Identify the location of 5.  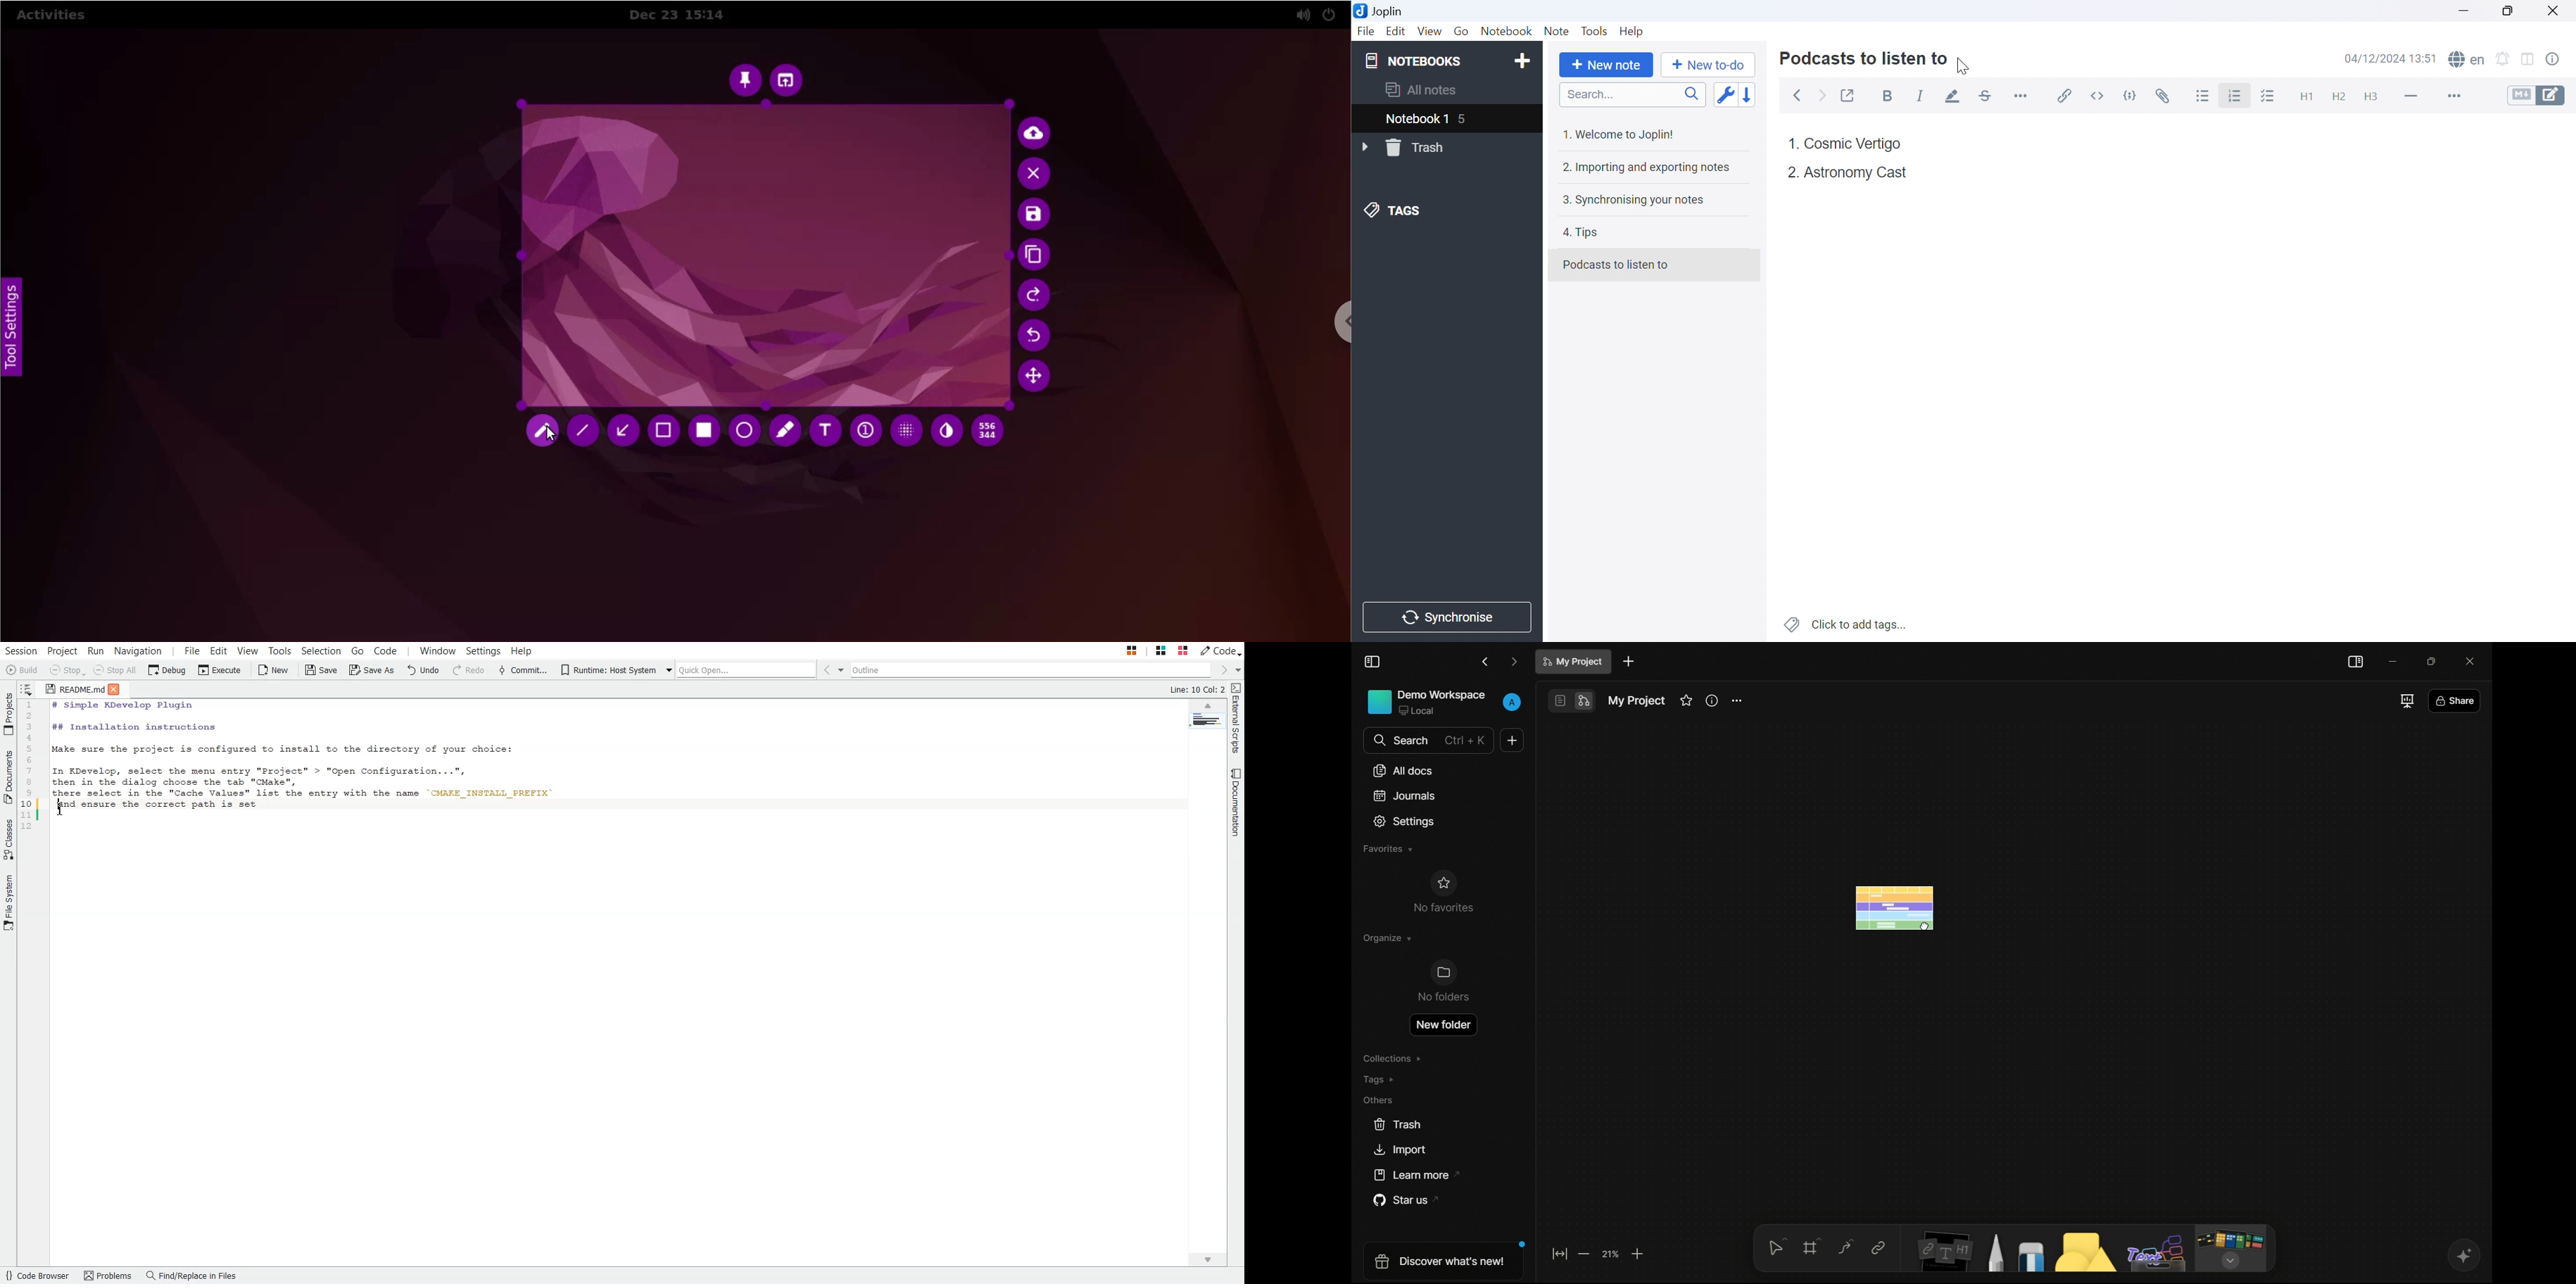
(1469, 120).